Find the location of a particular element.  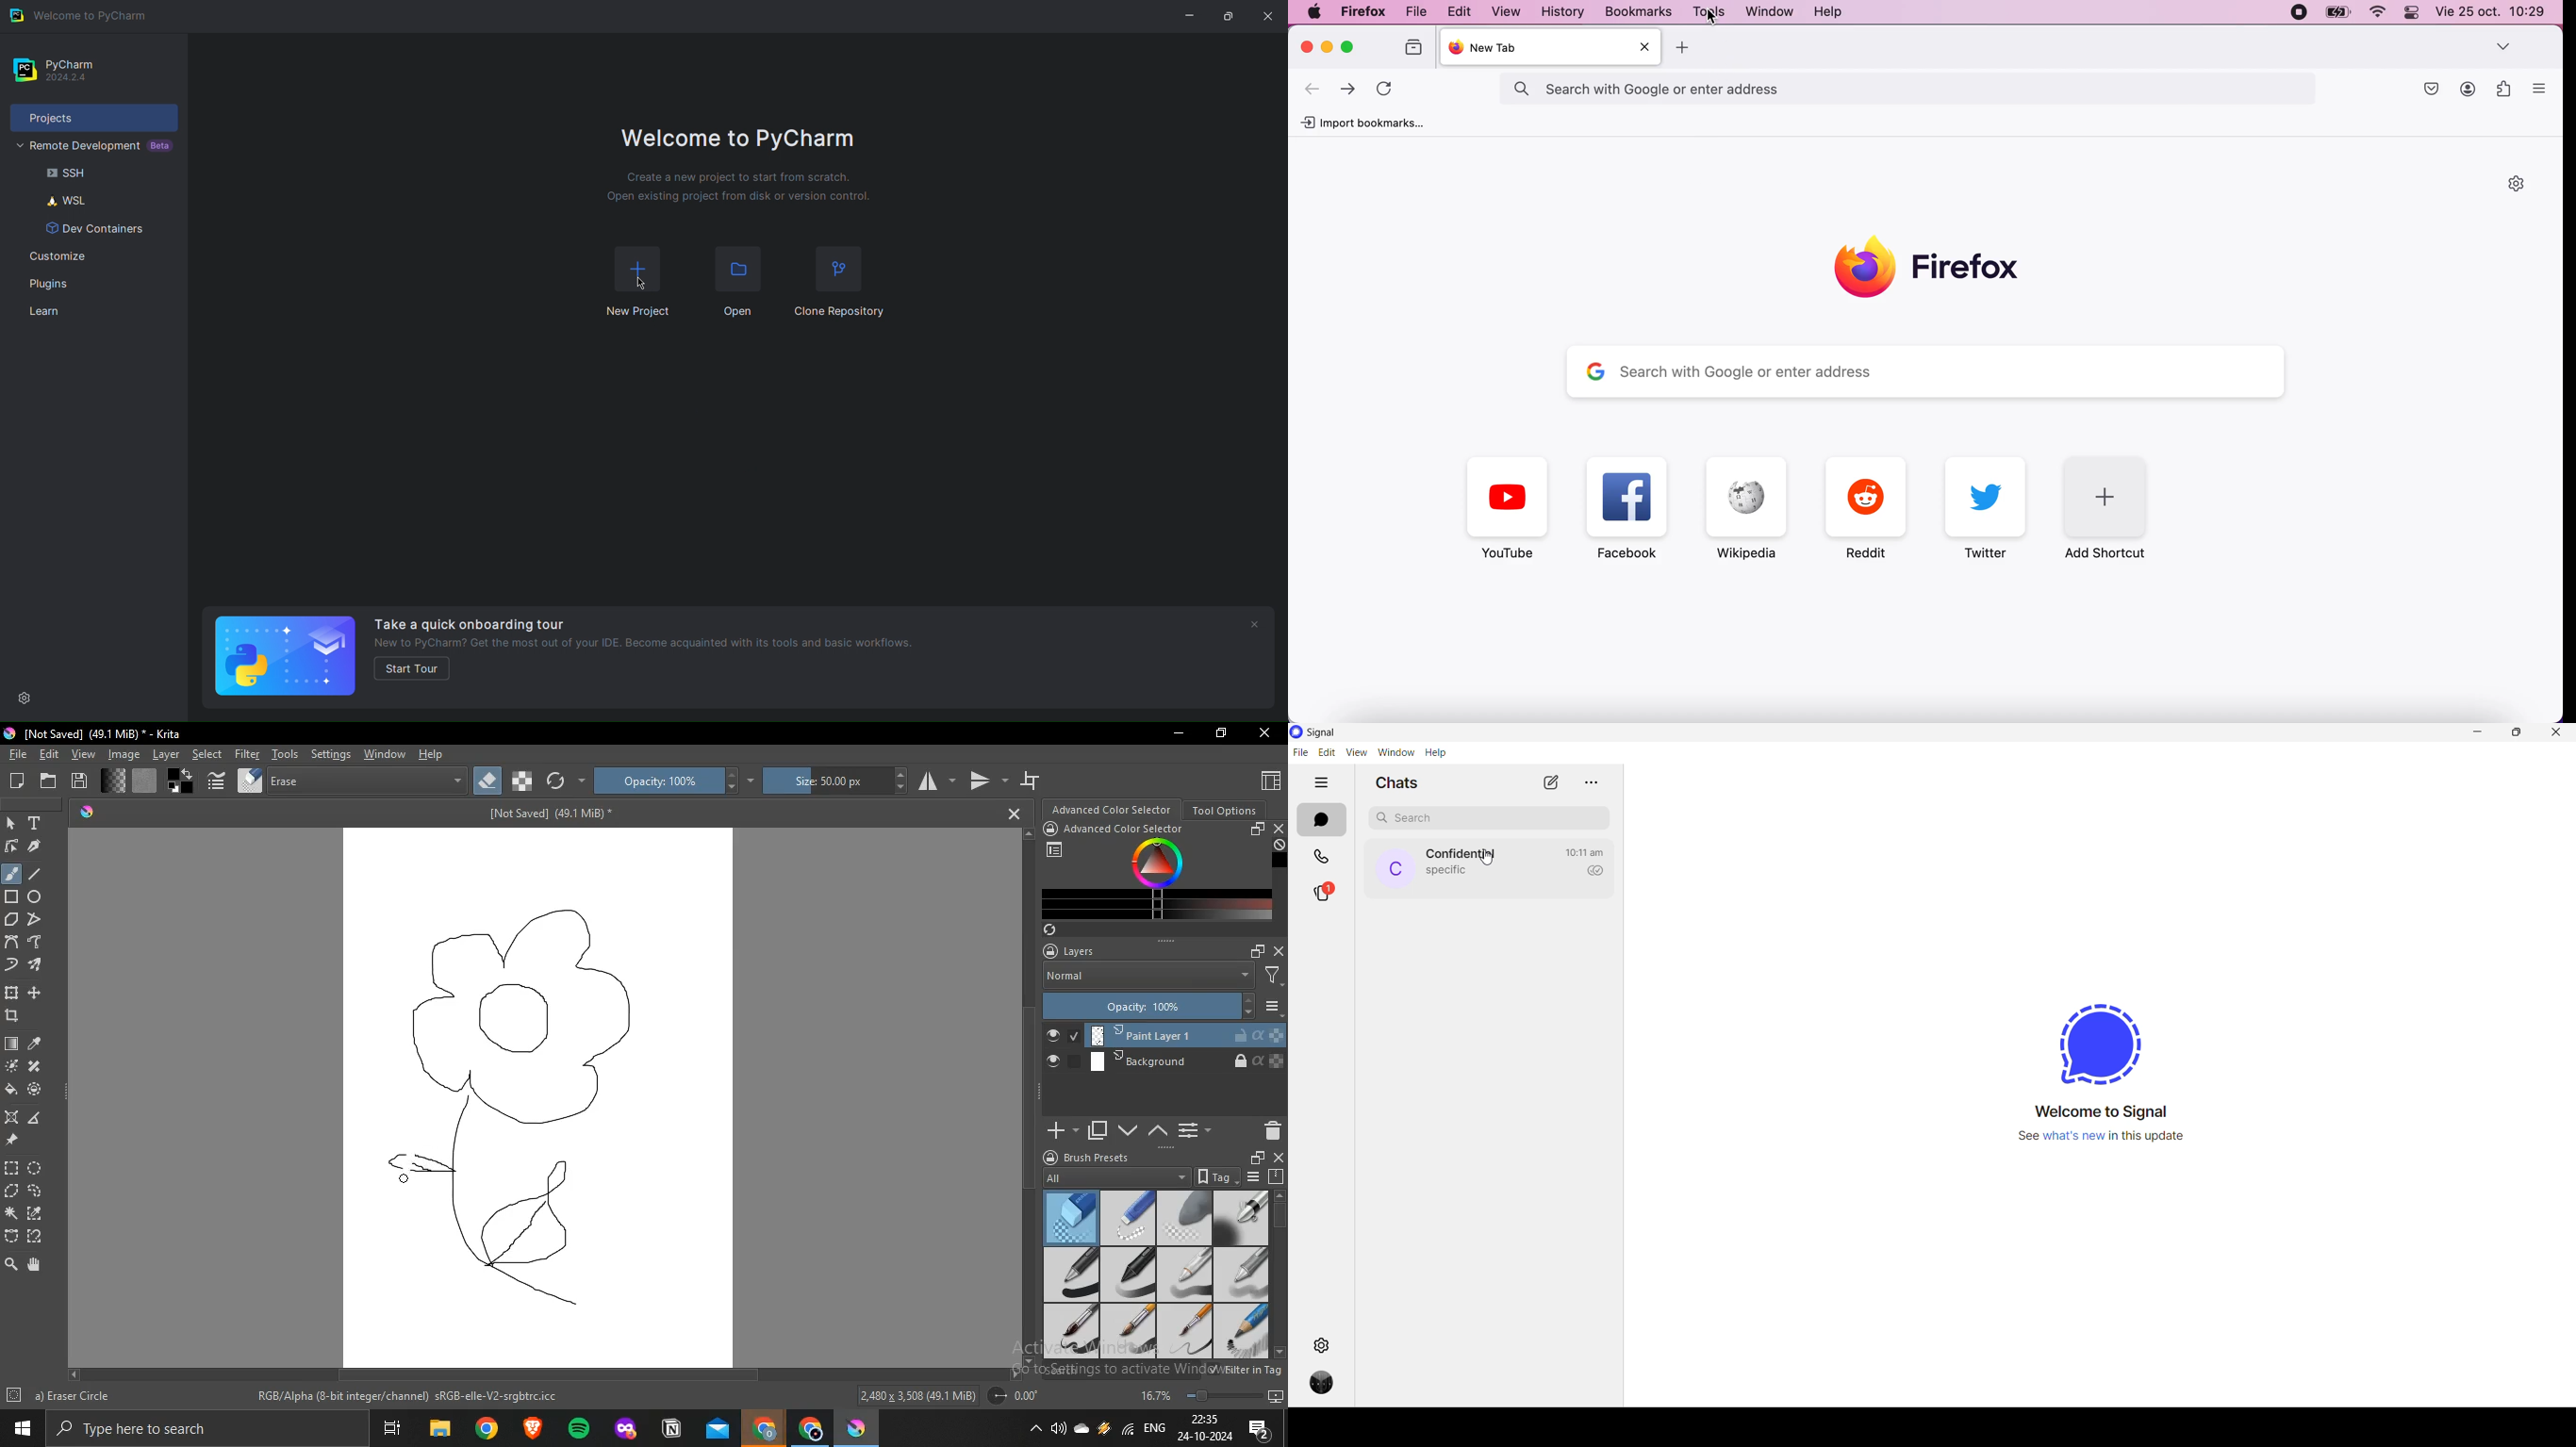

multiple brush tool is located at coordinates (36, 966).